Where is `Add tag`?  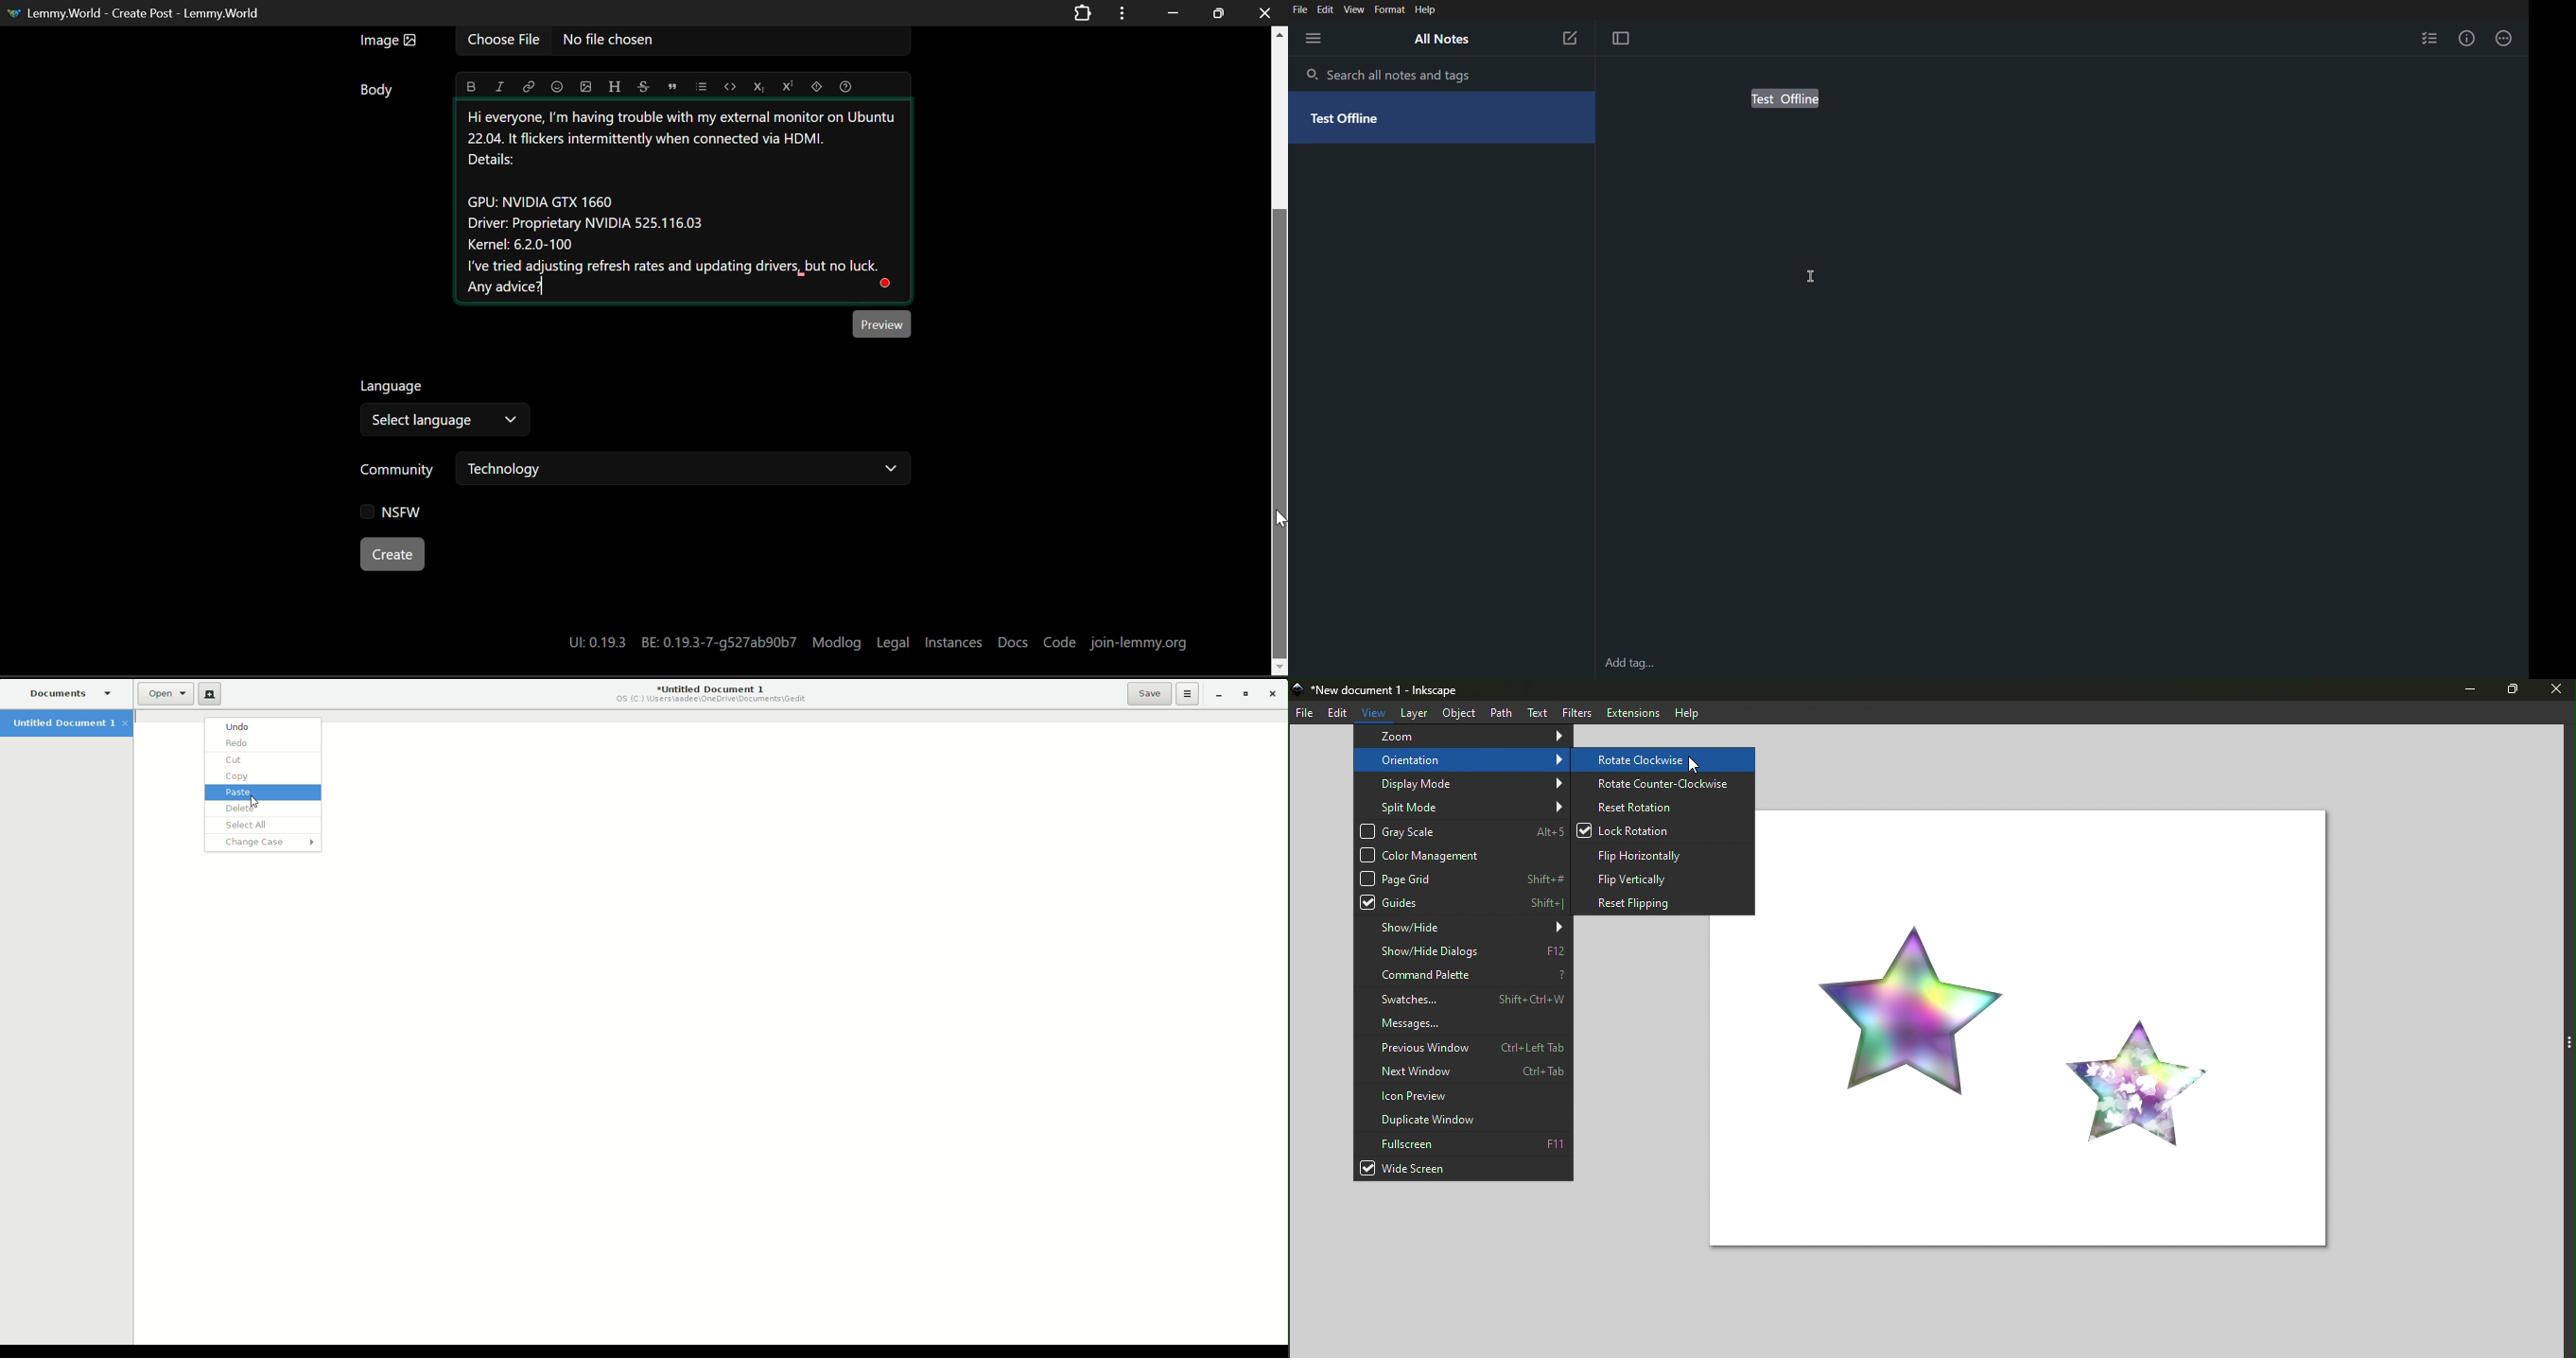 Add tag is located at coordinates (1633, 663).